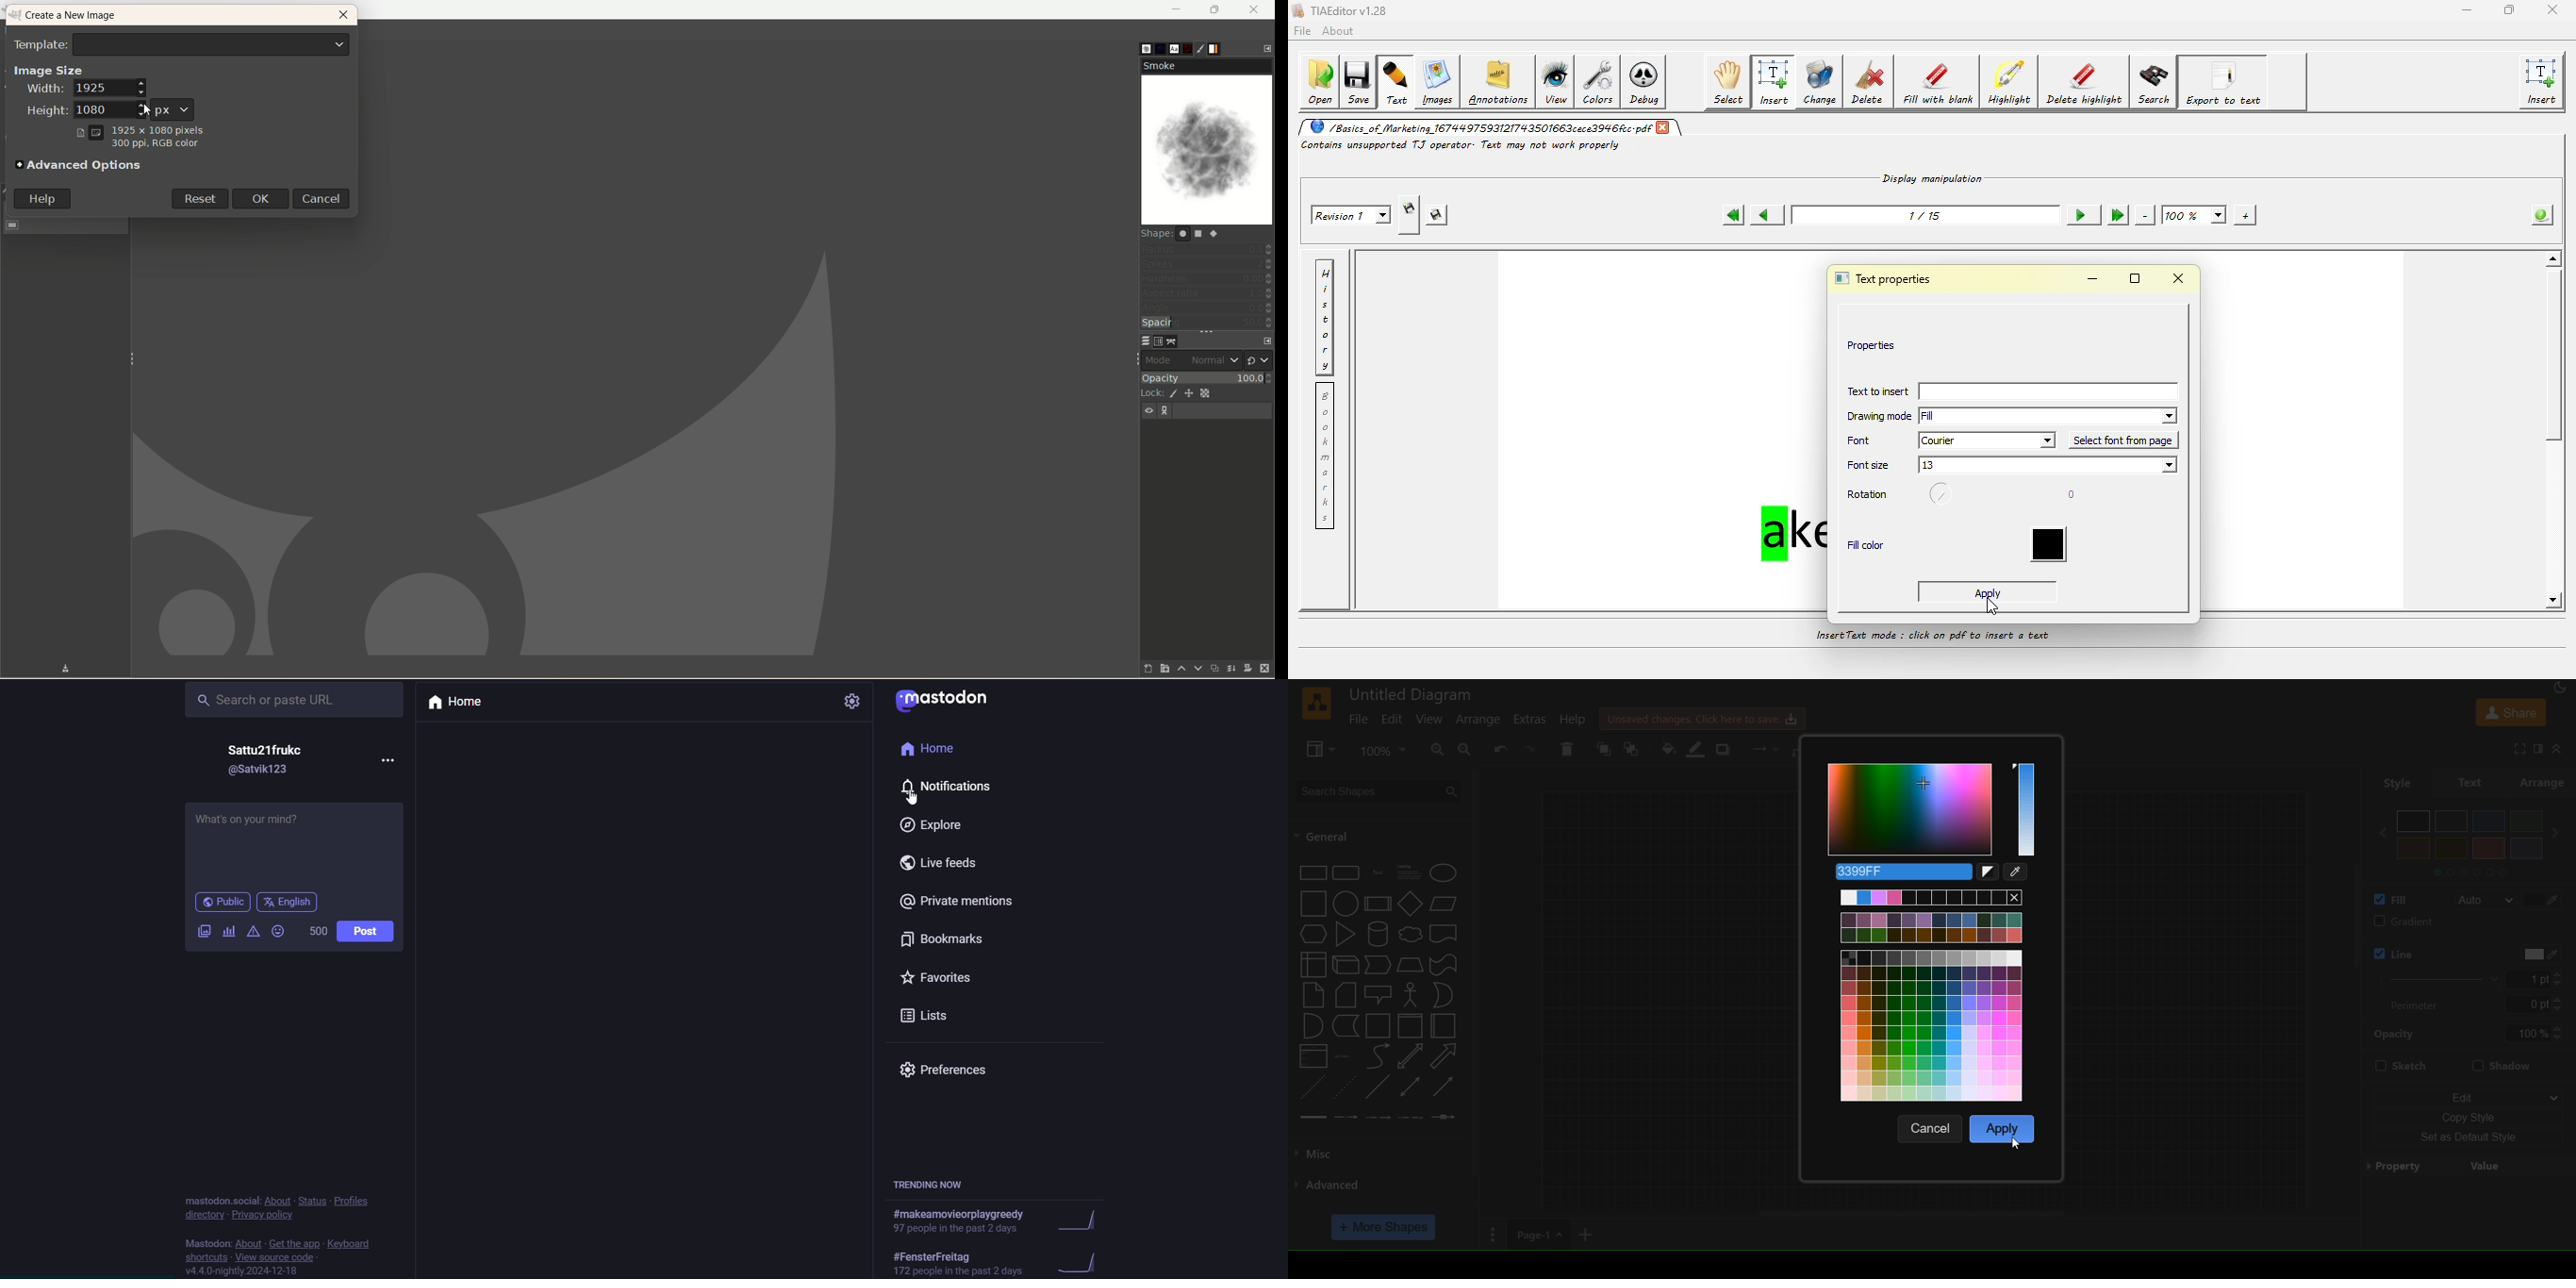 Image resolution: width=2576 pixels, height=1288 pixels. What do you see at coordinates (2424, 950) in the screenshot?
I see `line color` at bounding box center [2424, 950].